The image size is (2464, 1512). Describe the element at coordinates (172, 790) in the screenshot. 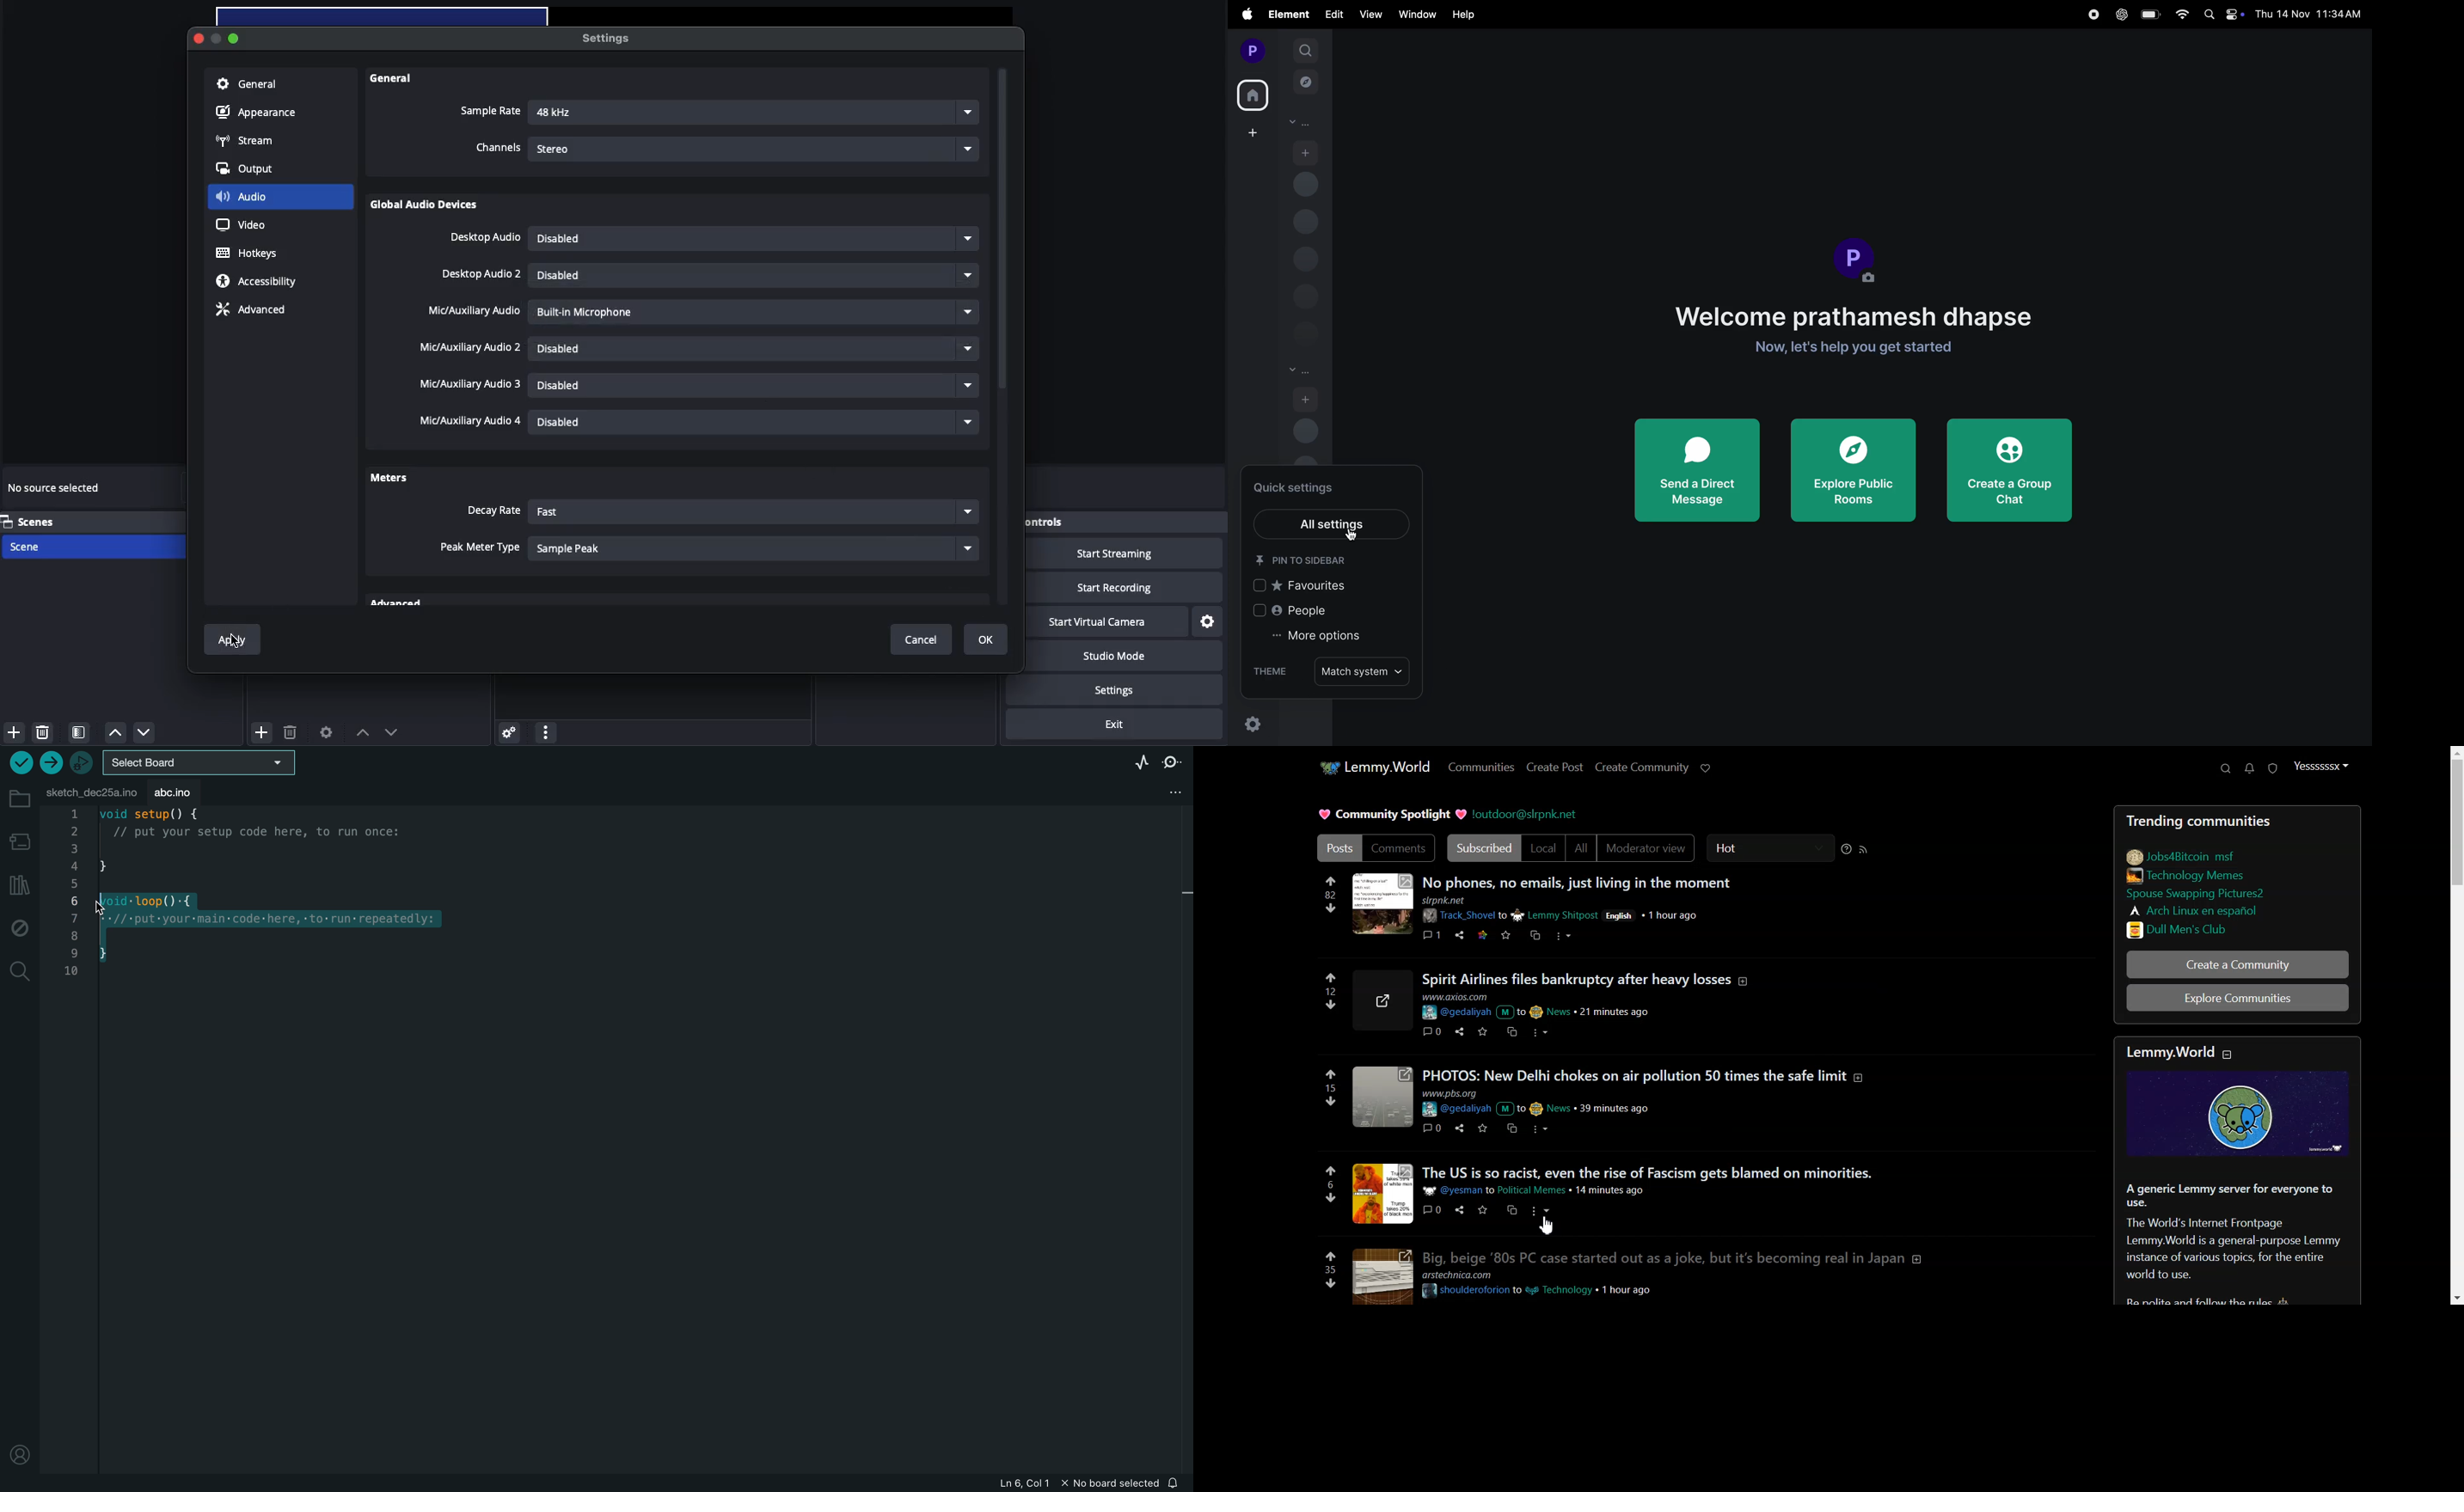

I see `abc ` at that location.